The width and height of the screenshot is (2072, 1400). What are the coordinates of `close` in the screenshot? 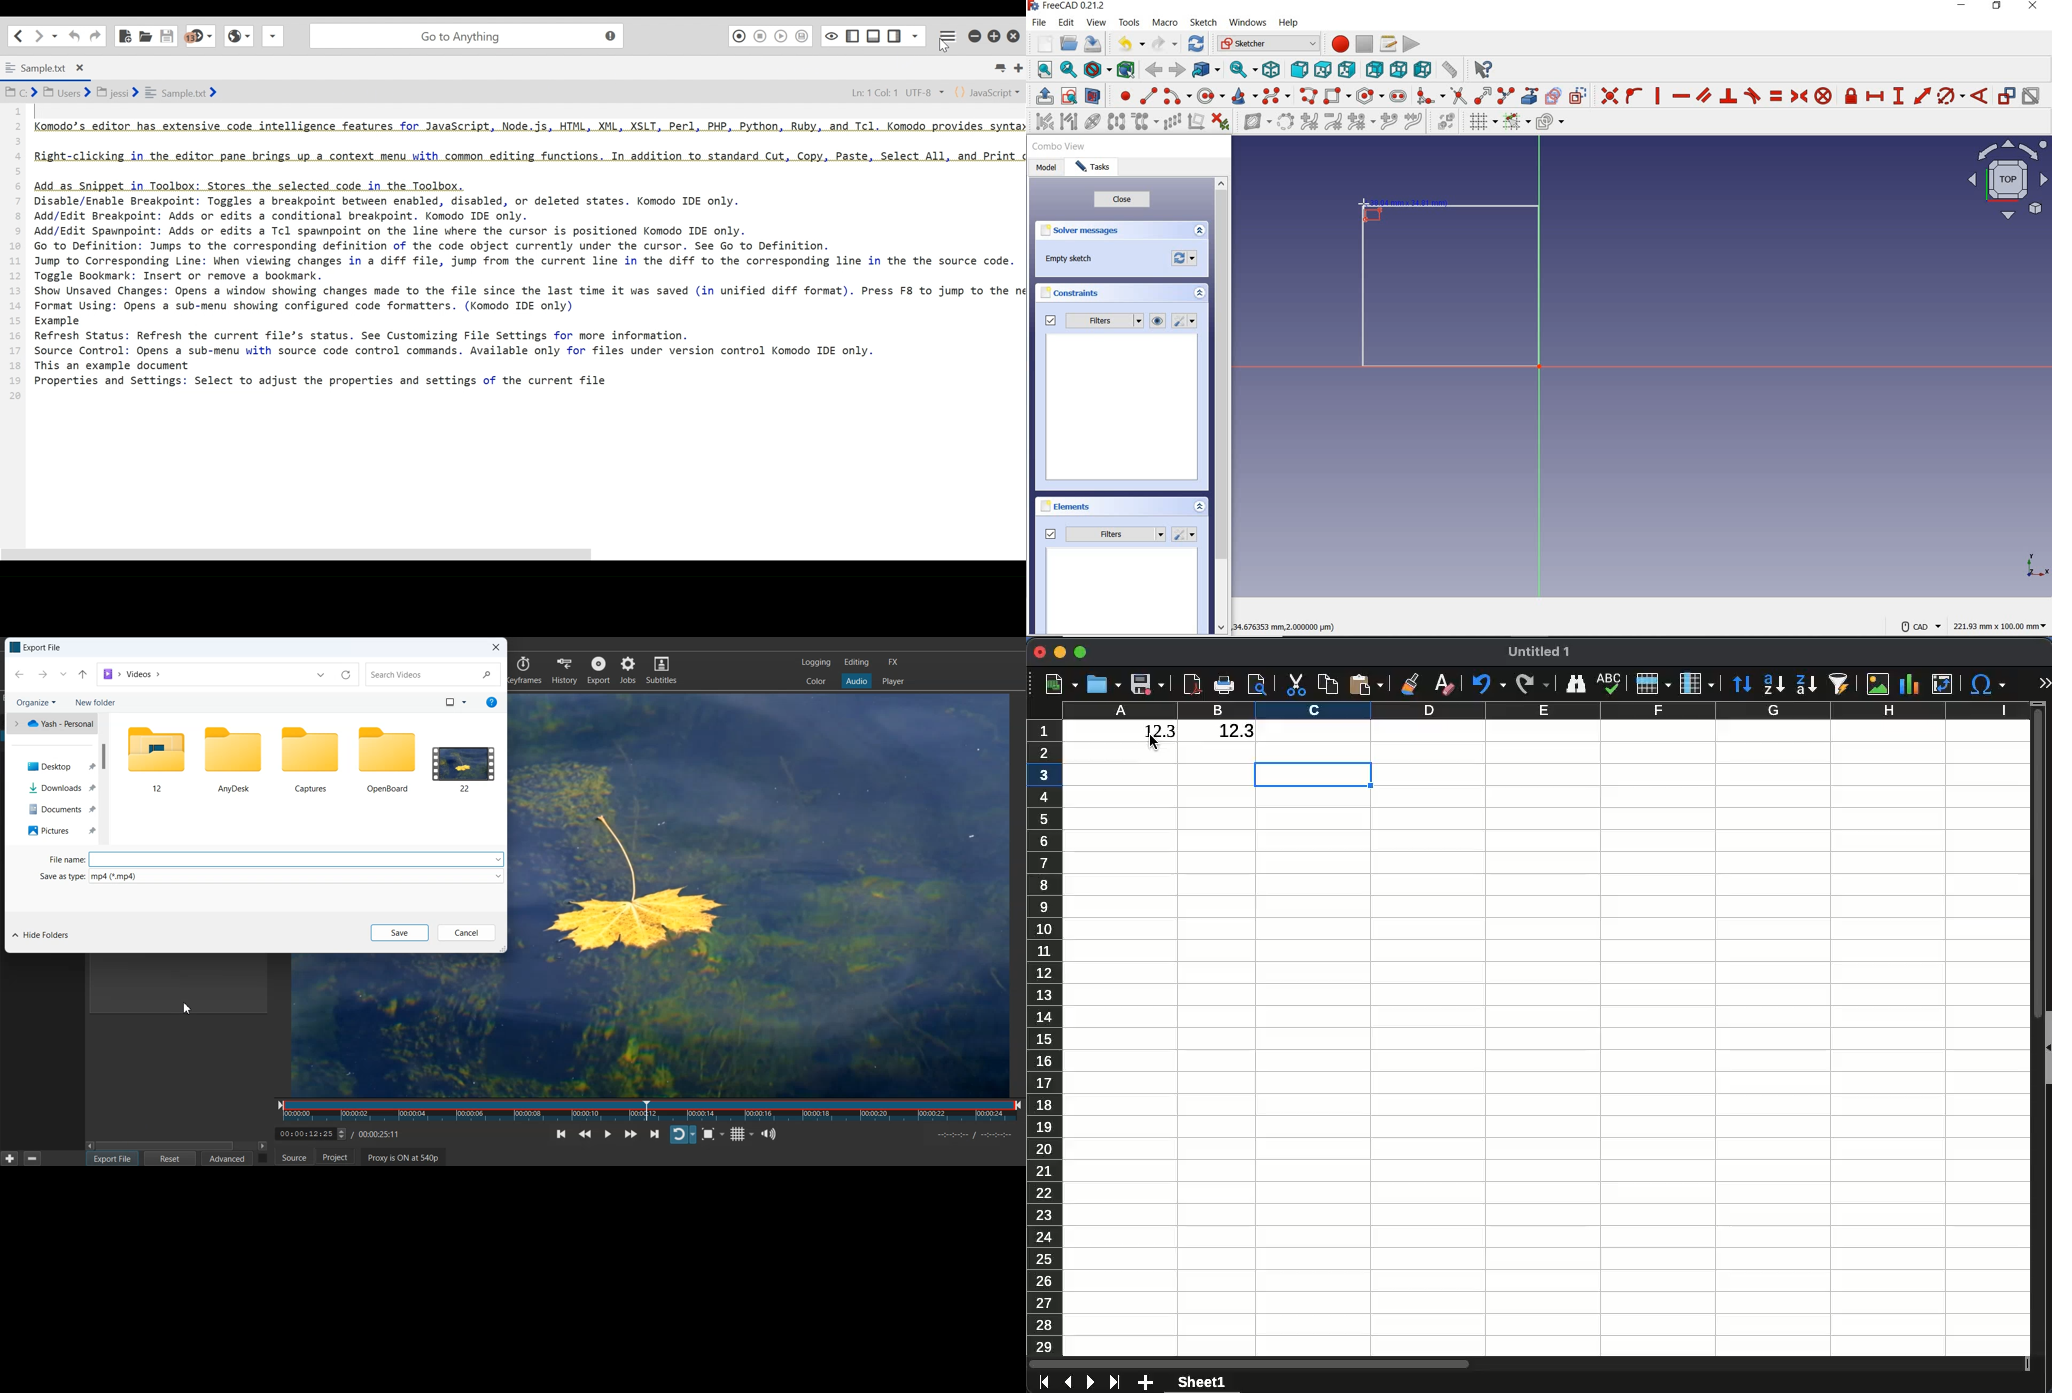 It's located at (1122, 202).